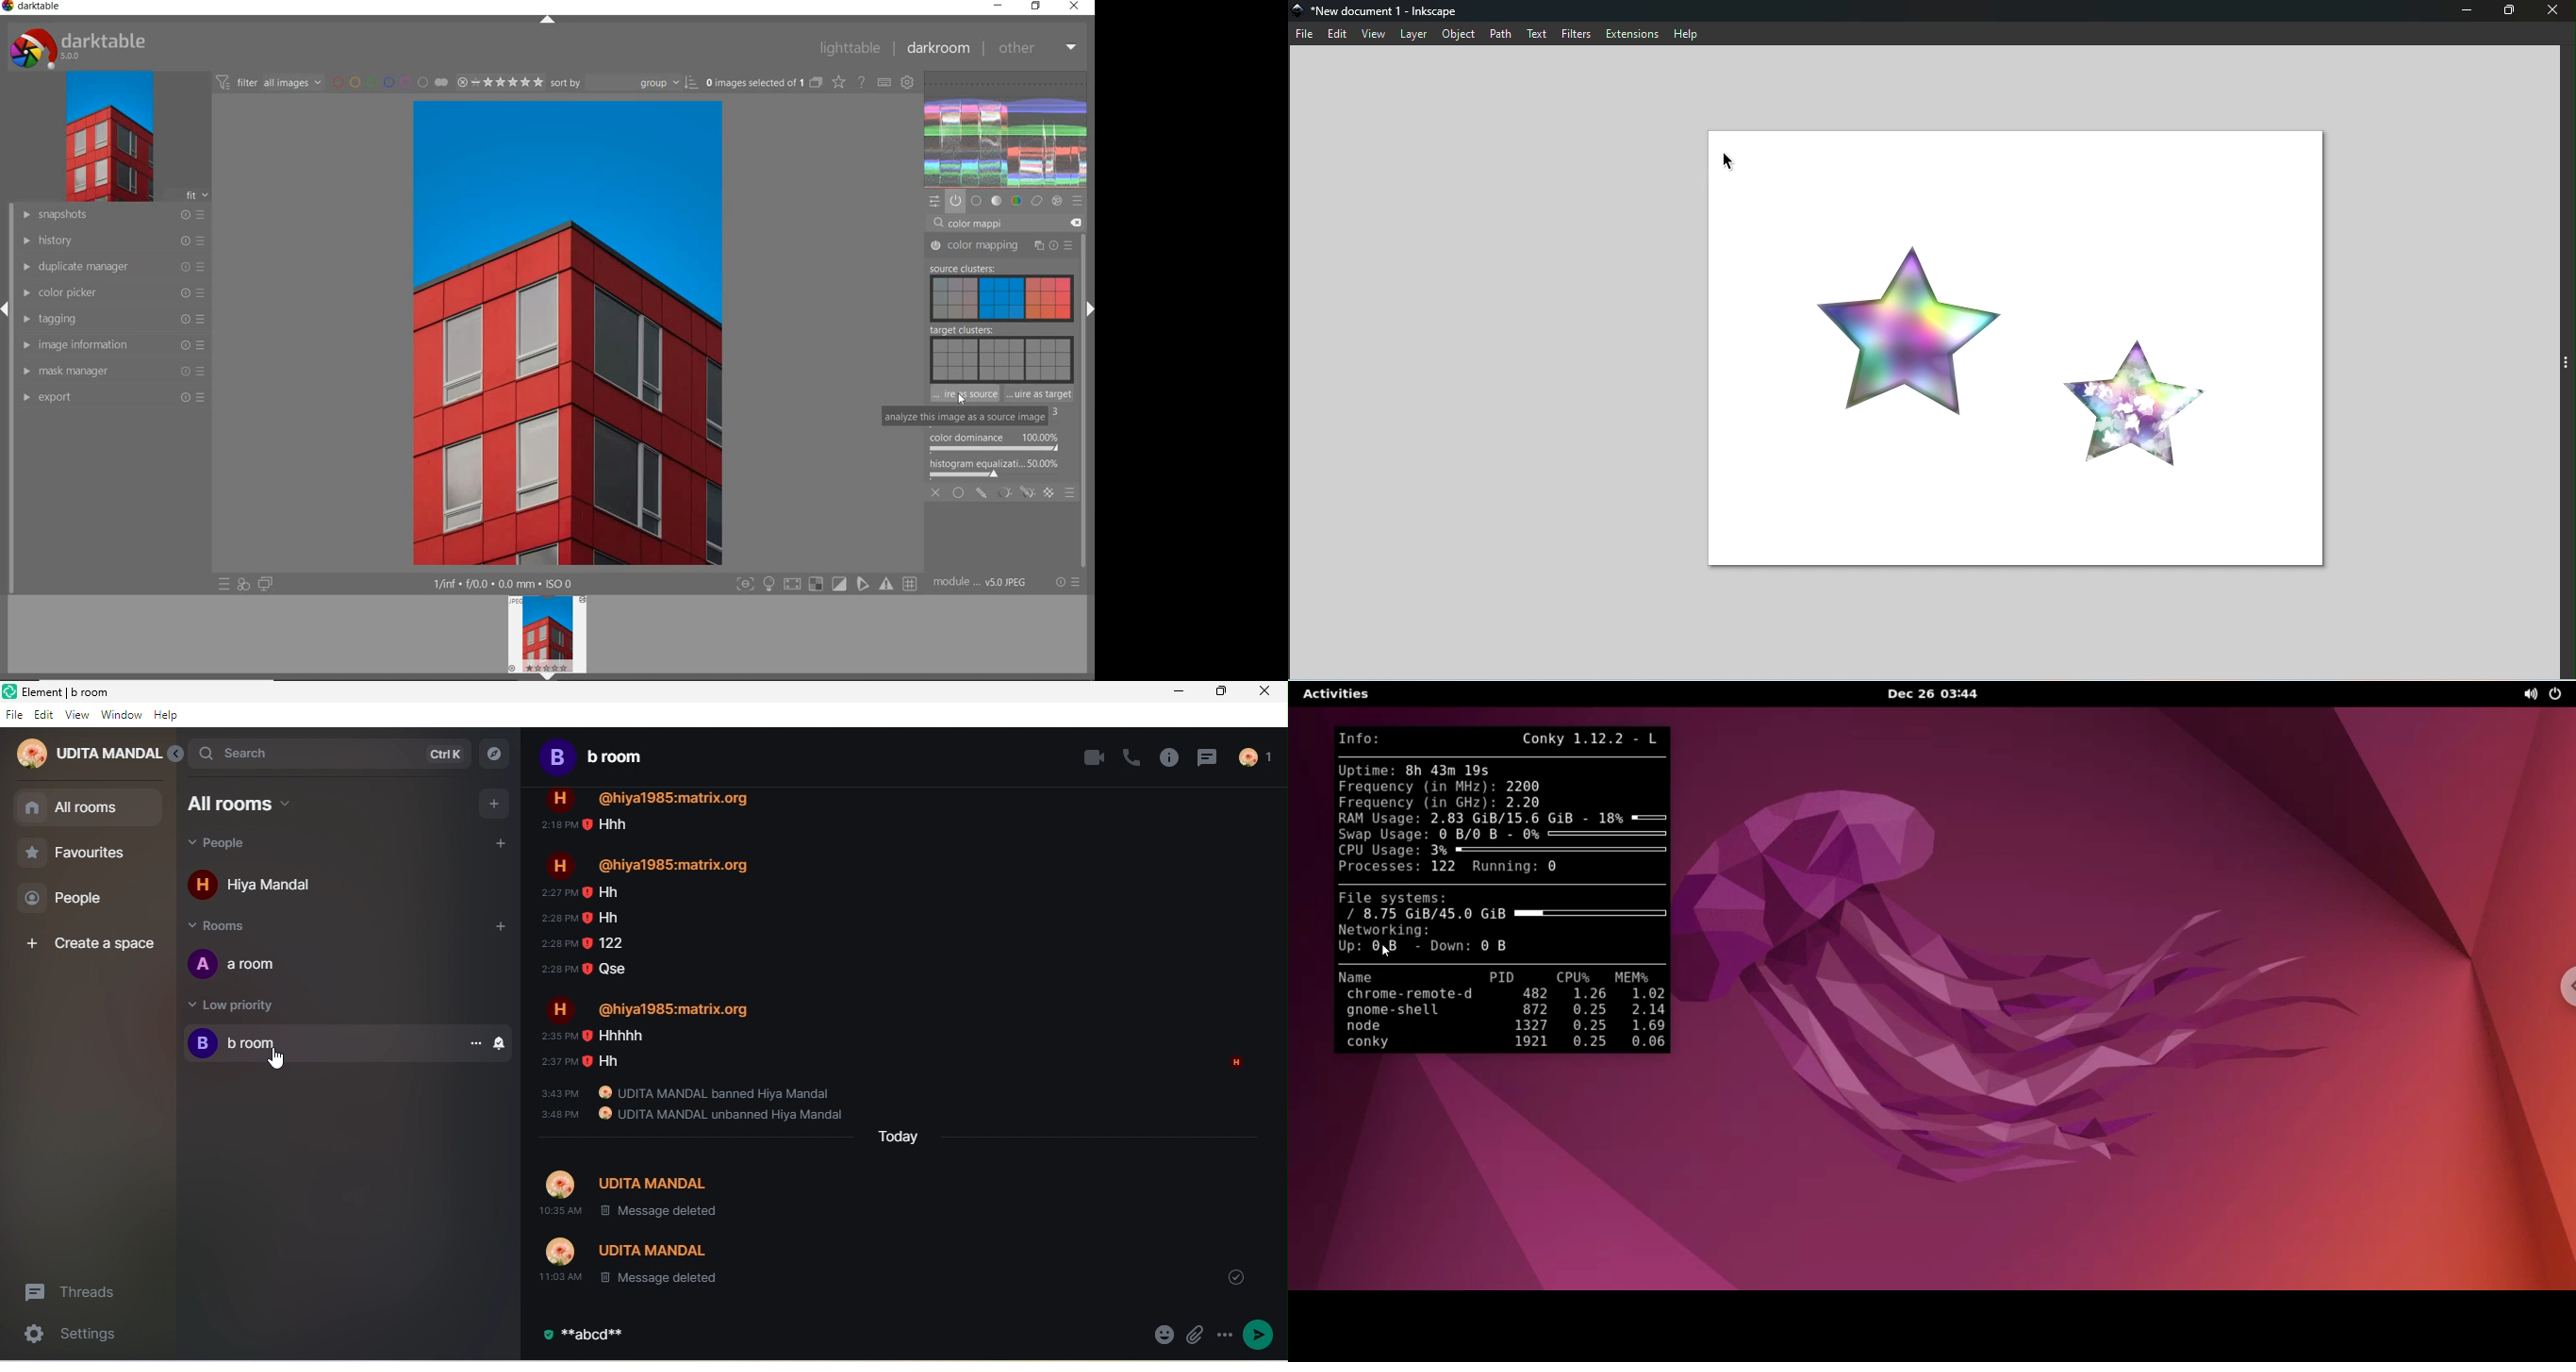  What do you see at coordinates (500, 843) in the screenshot?
I see `add people` at bounding box center [500, 843].